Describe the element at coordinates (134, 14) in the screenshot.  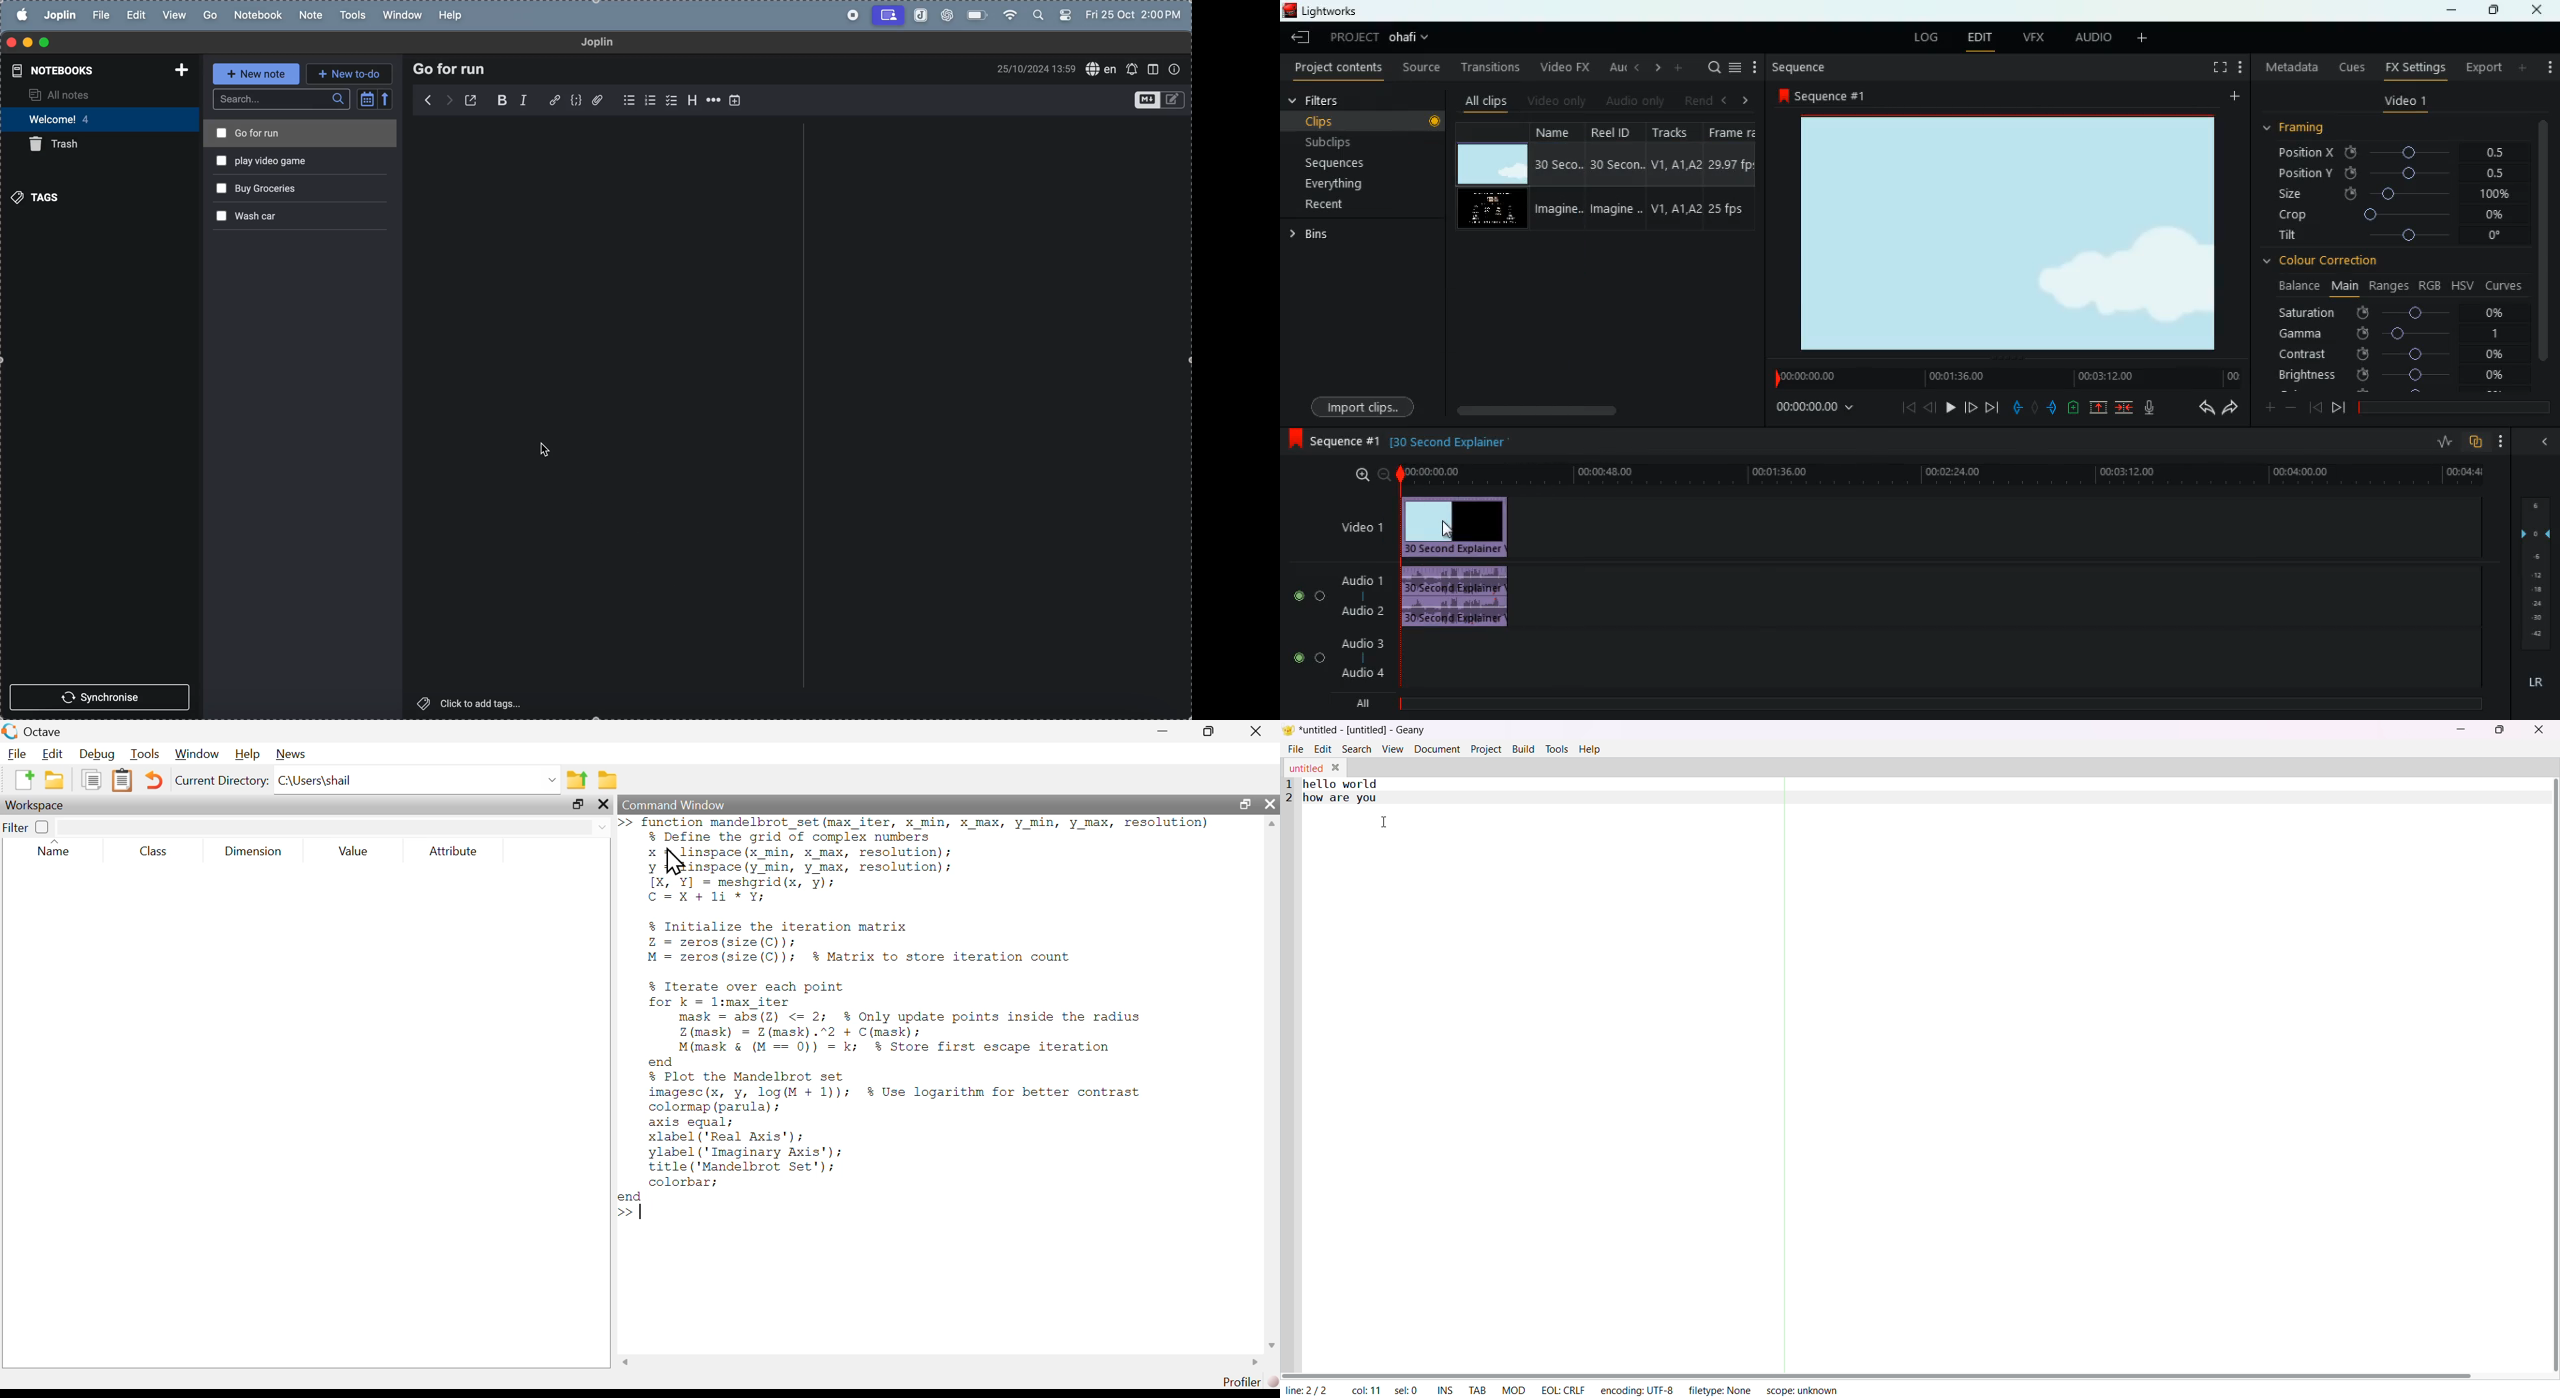
I see `edit` at that location.